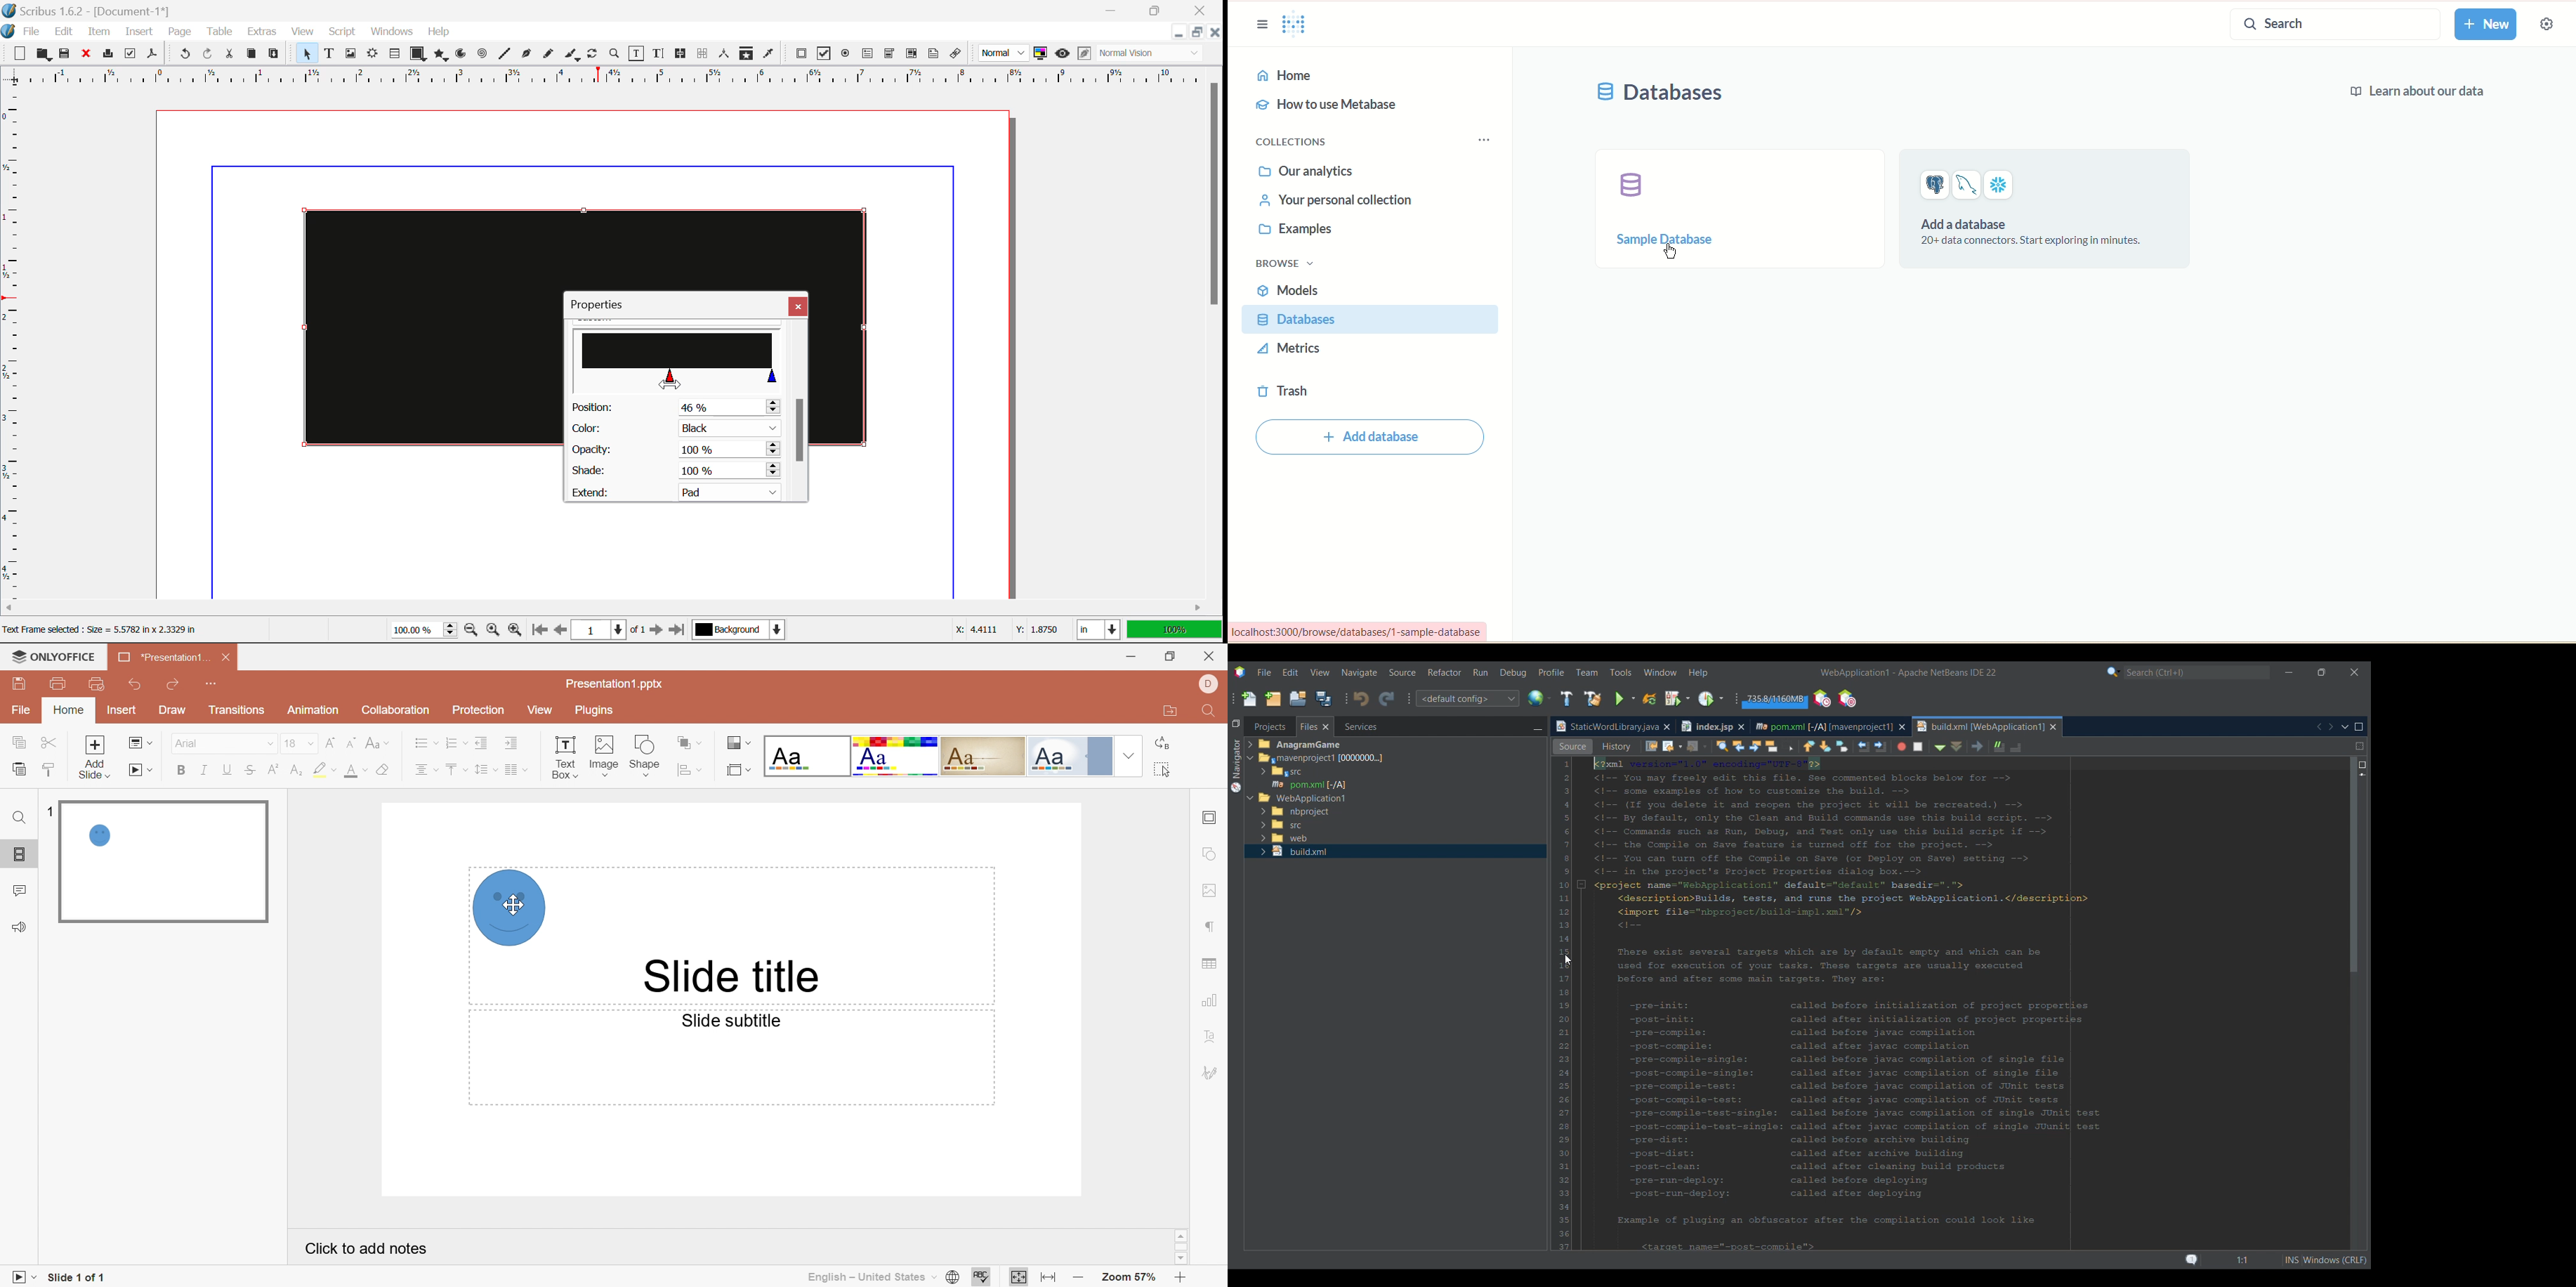 This screenshot has height=1288, width=2576. What do you see at coordinates (136, 685) in the screenshot?
I see `Undo` at bounding box center [136, 685].